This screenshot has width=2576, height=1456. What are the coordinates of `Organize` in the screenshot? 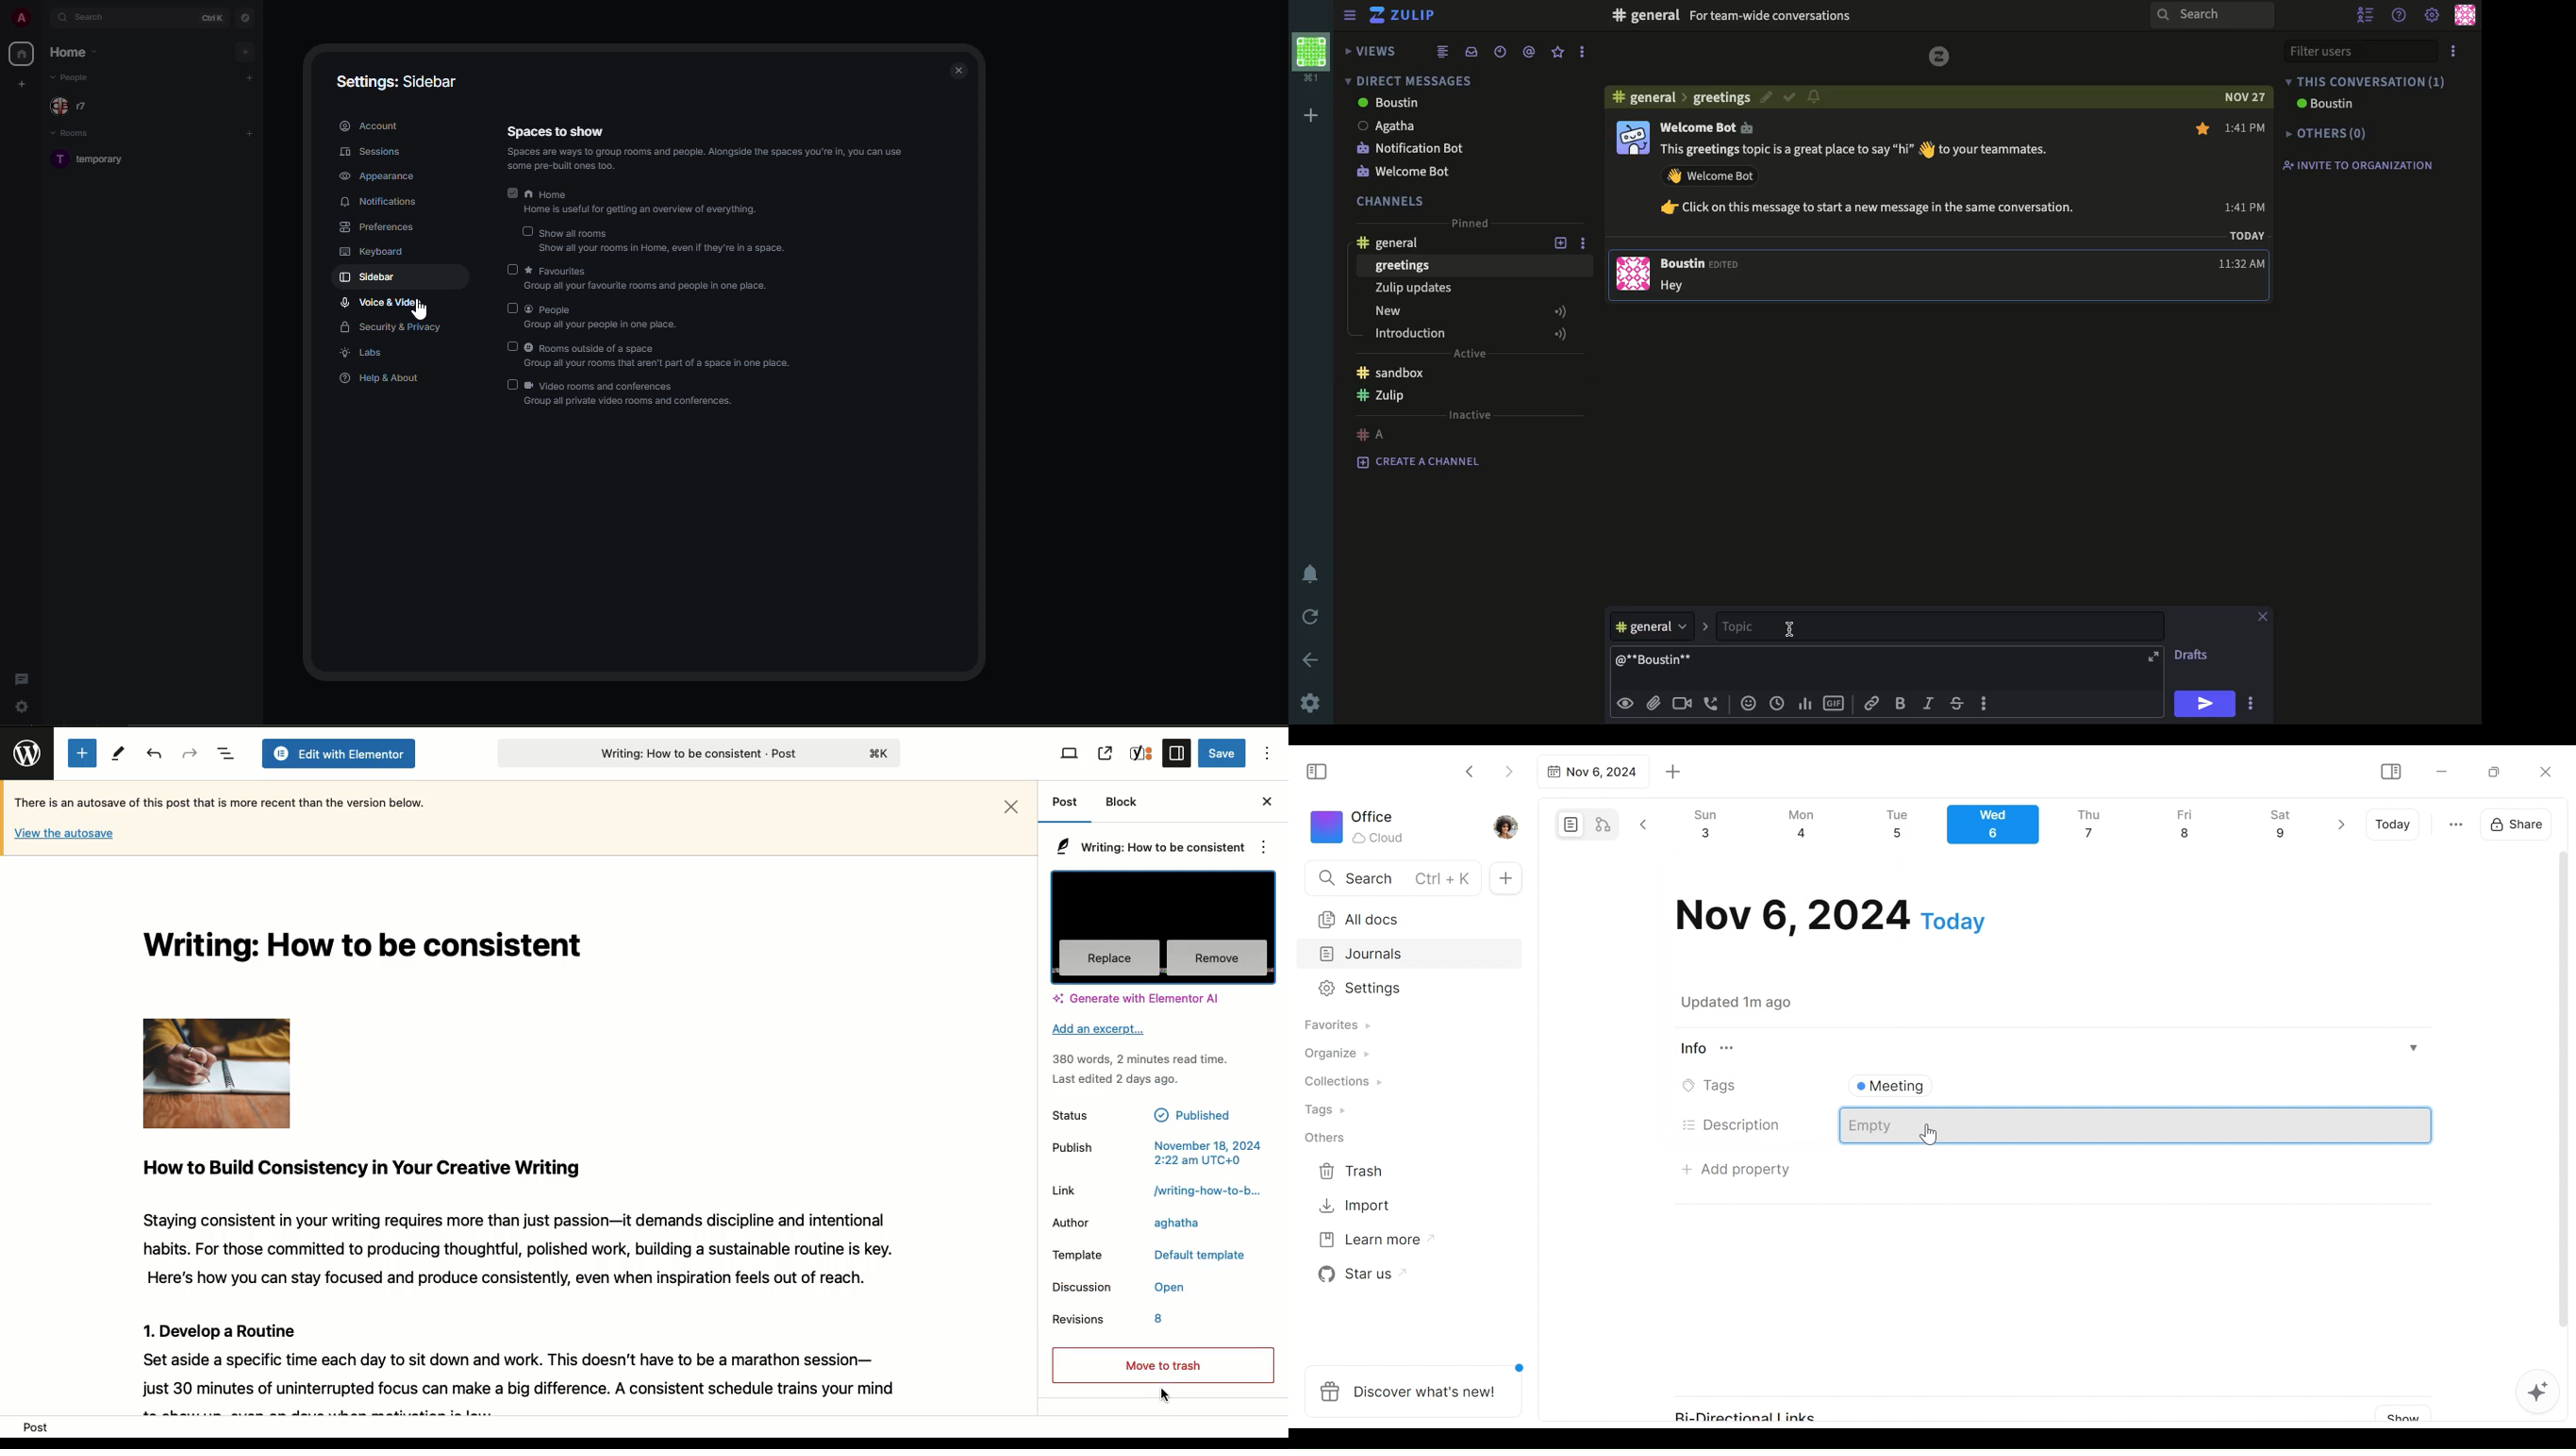 It's located at (1335, 1055).